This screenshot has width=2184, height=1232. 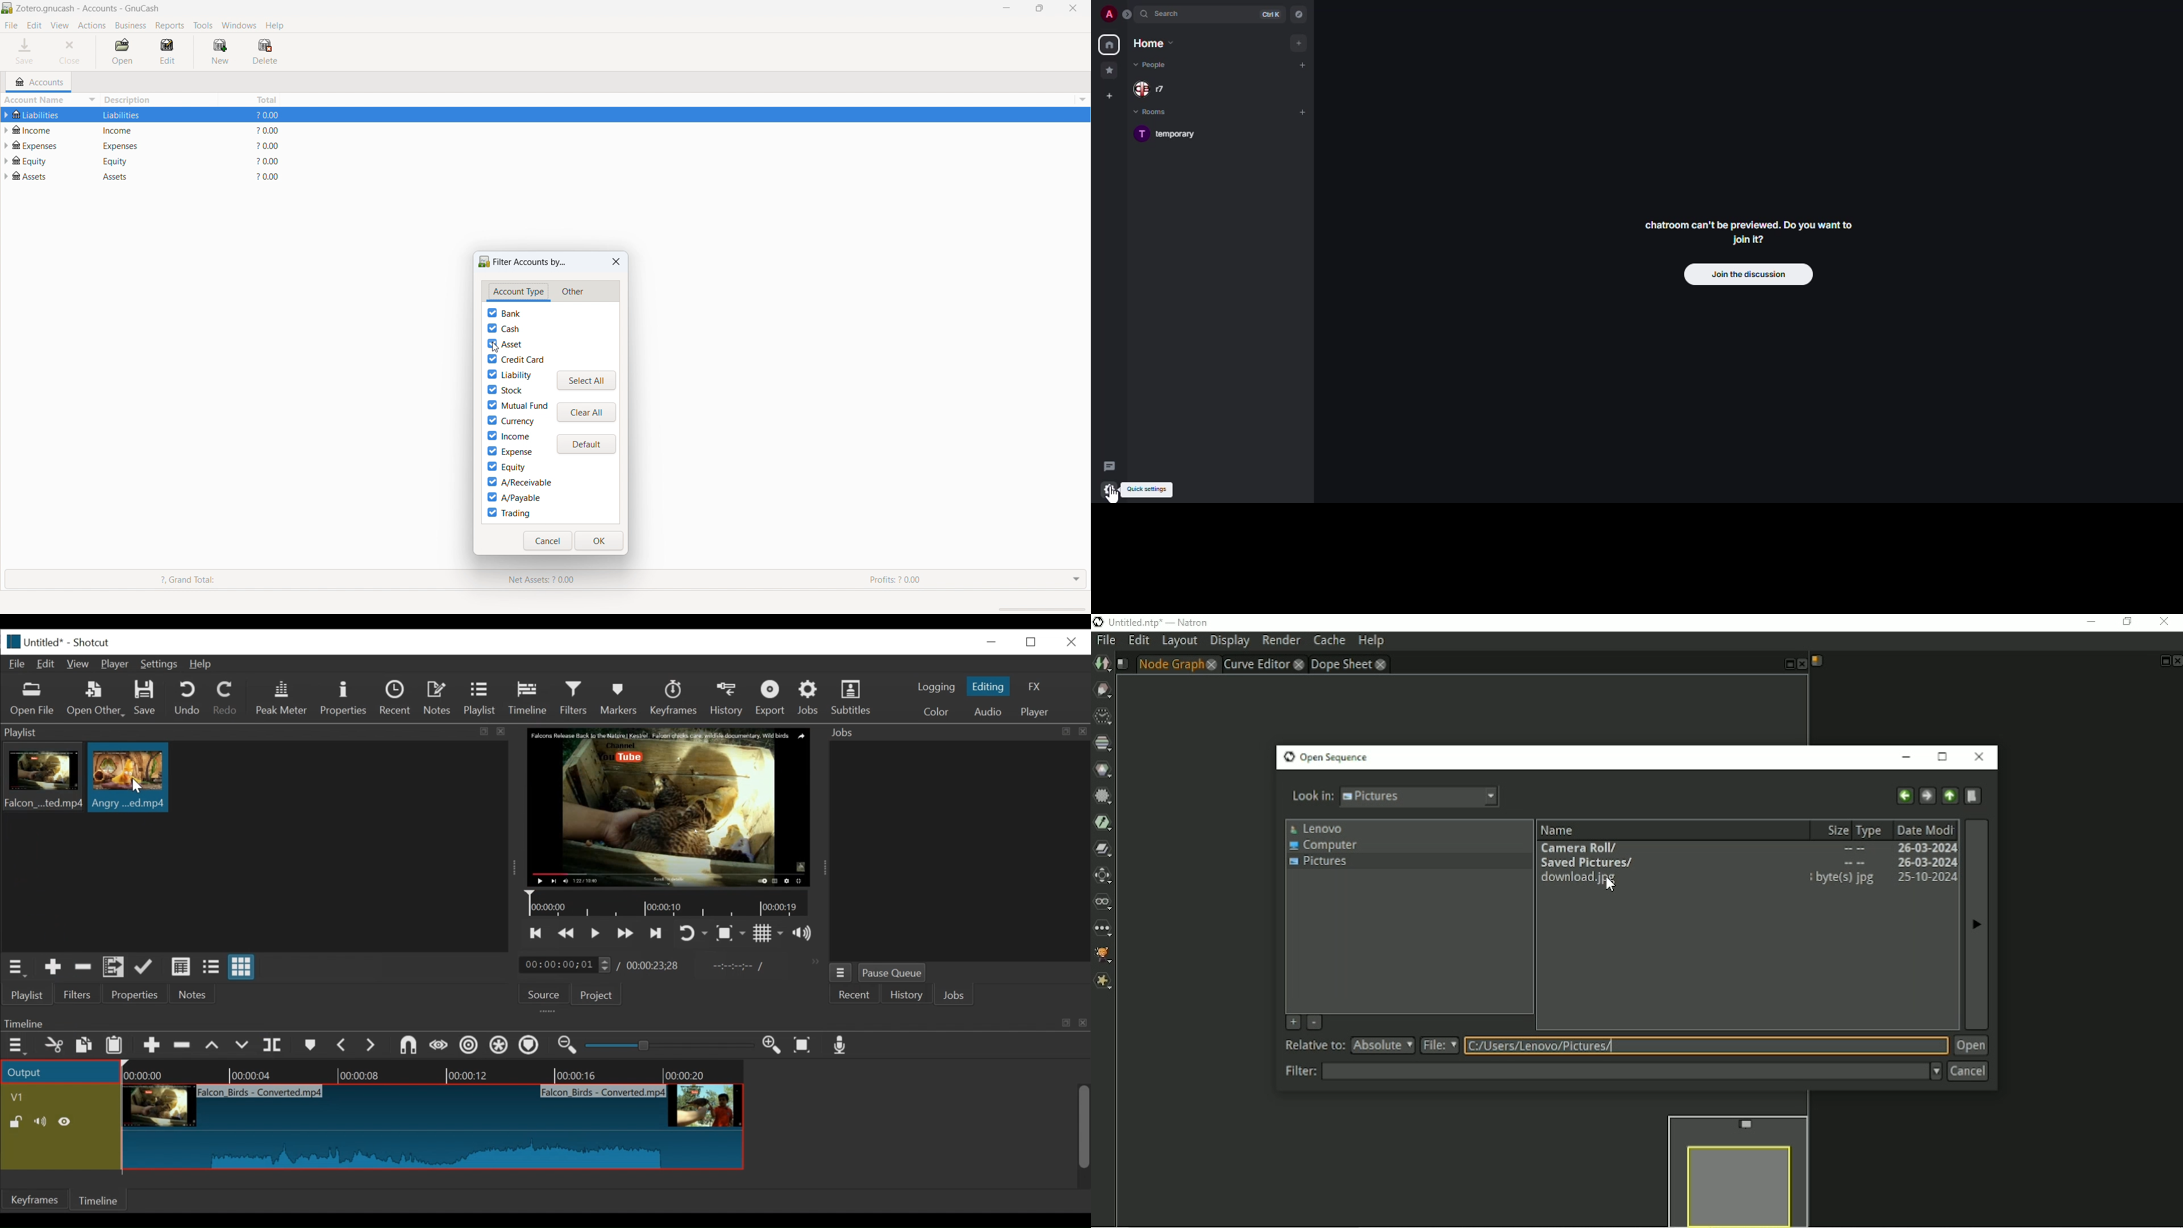 What do you see at coordinates (841, 1048) in the screenshot?
I see `Record audio` at bounding box center [841, 1048].